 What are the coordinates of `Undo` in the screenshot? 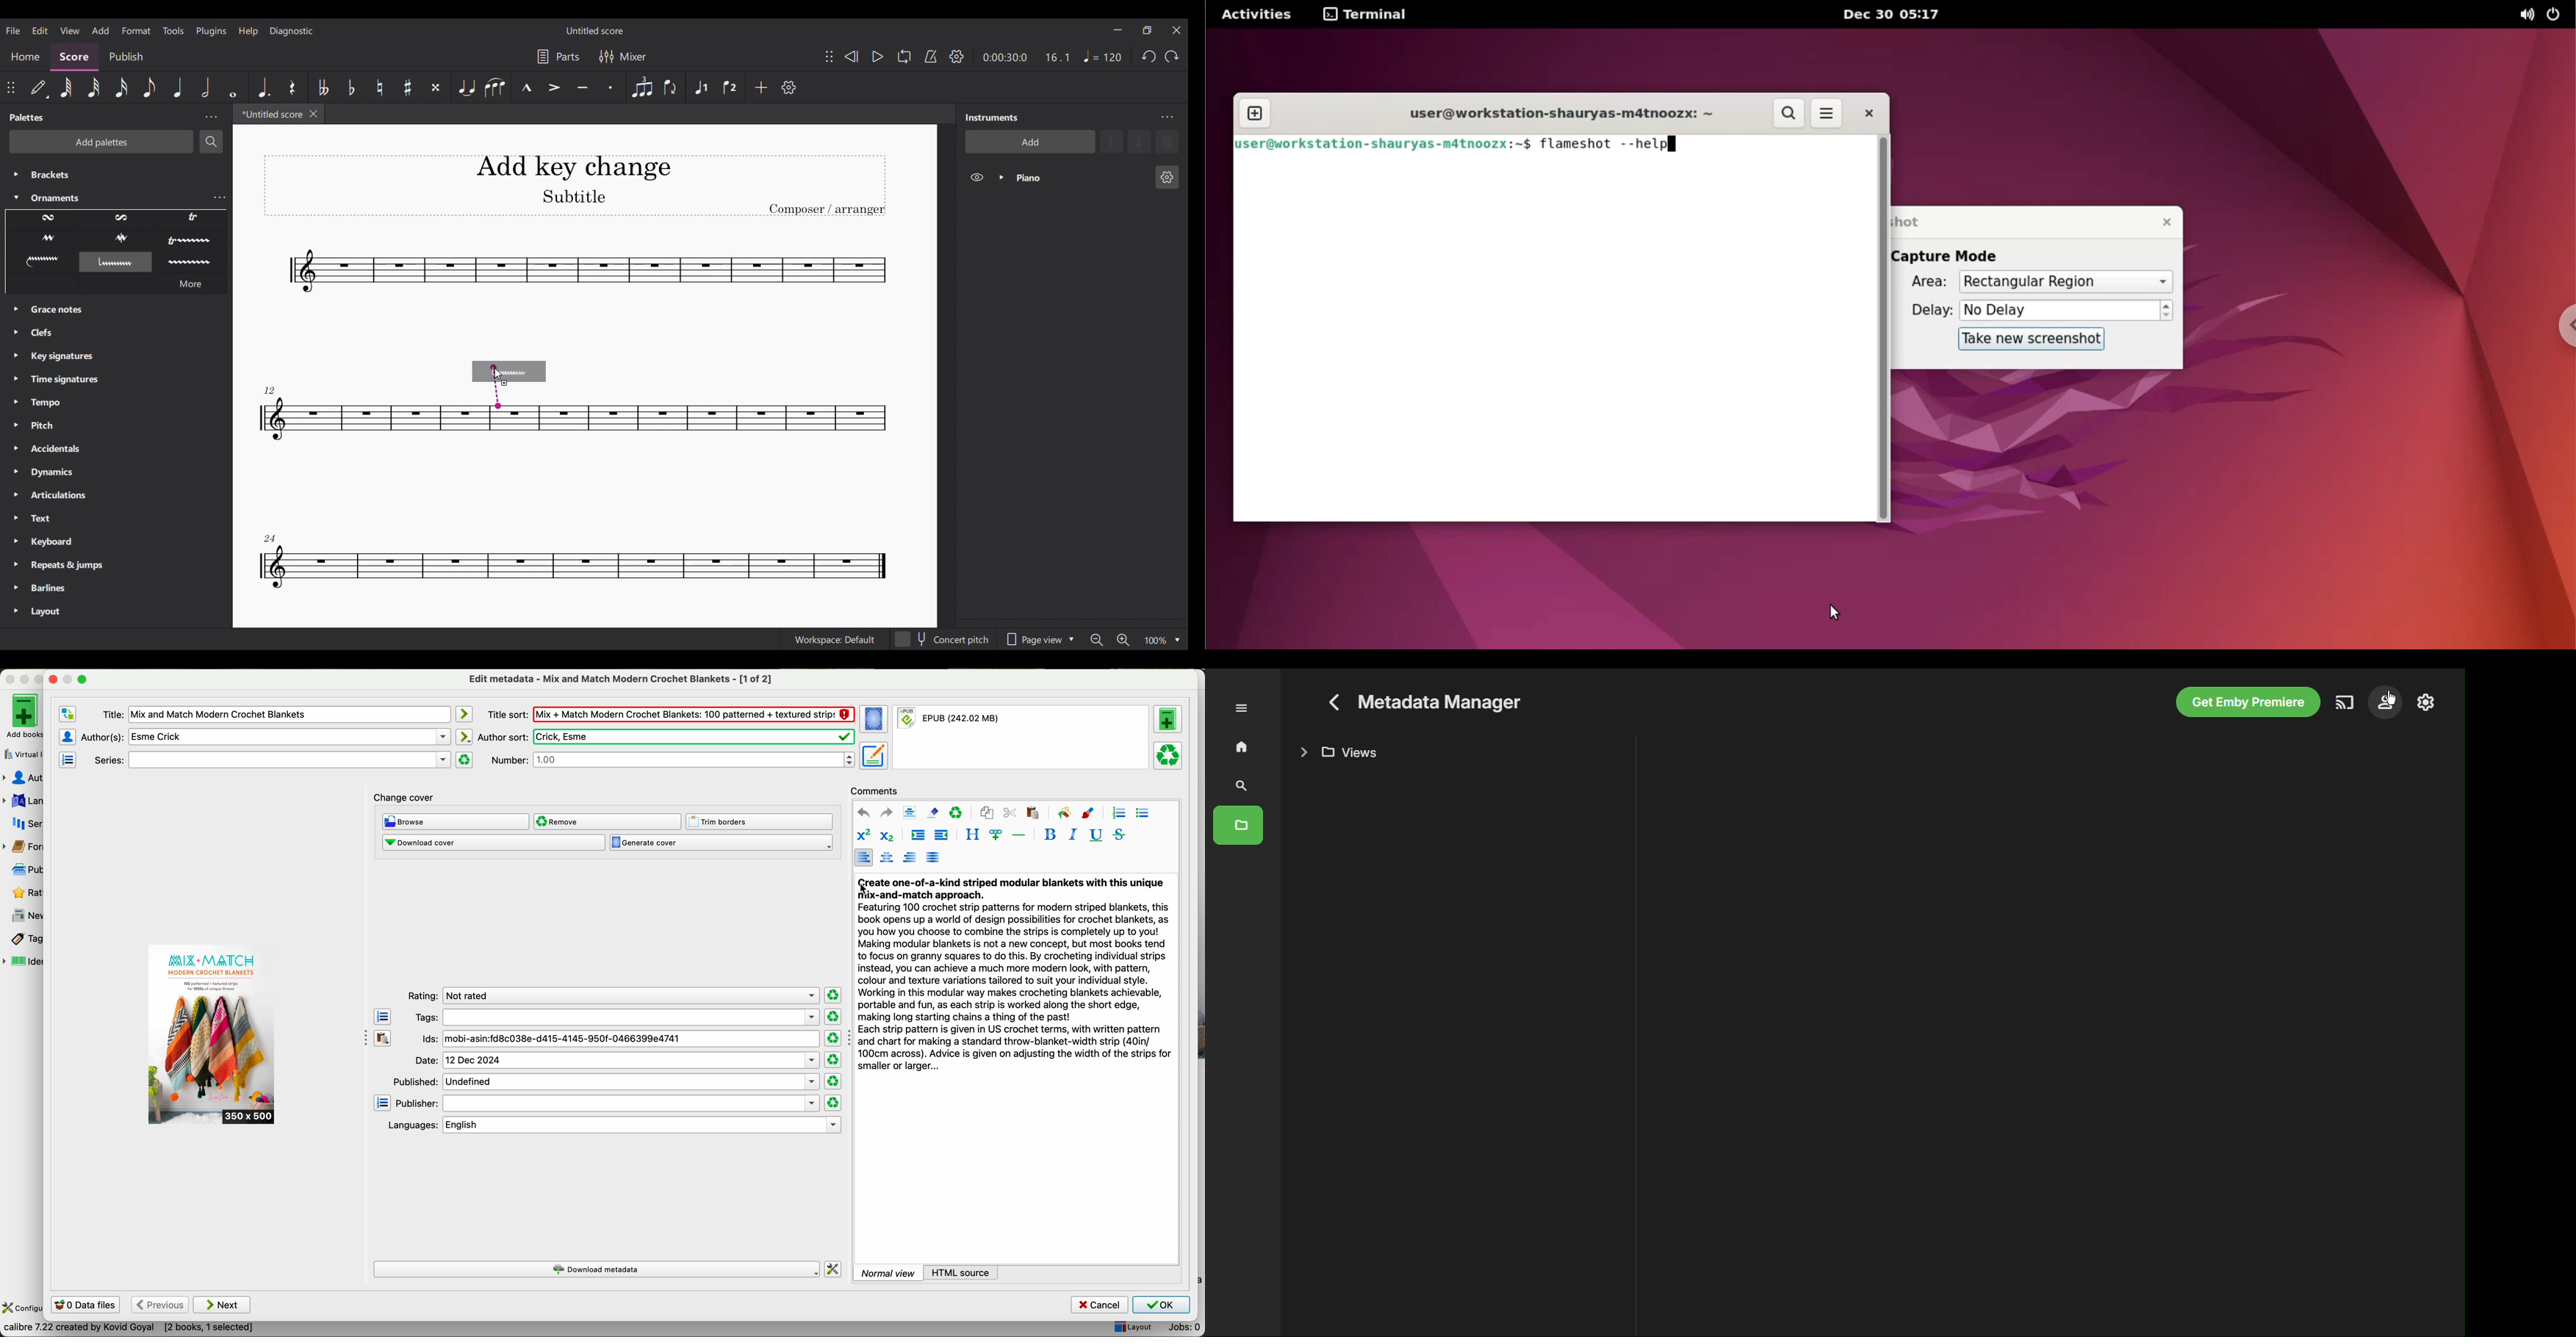 It's located at (1150, 57).